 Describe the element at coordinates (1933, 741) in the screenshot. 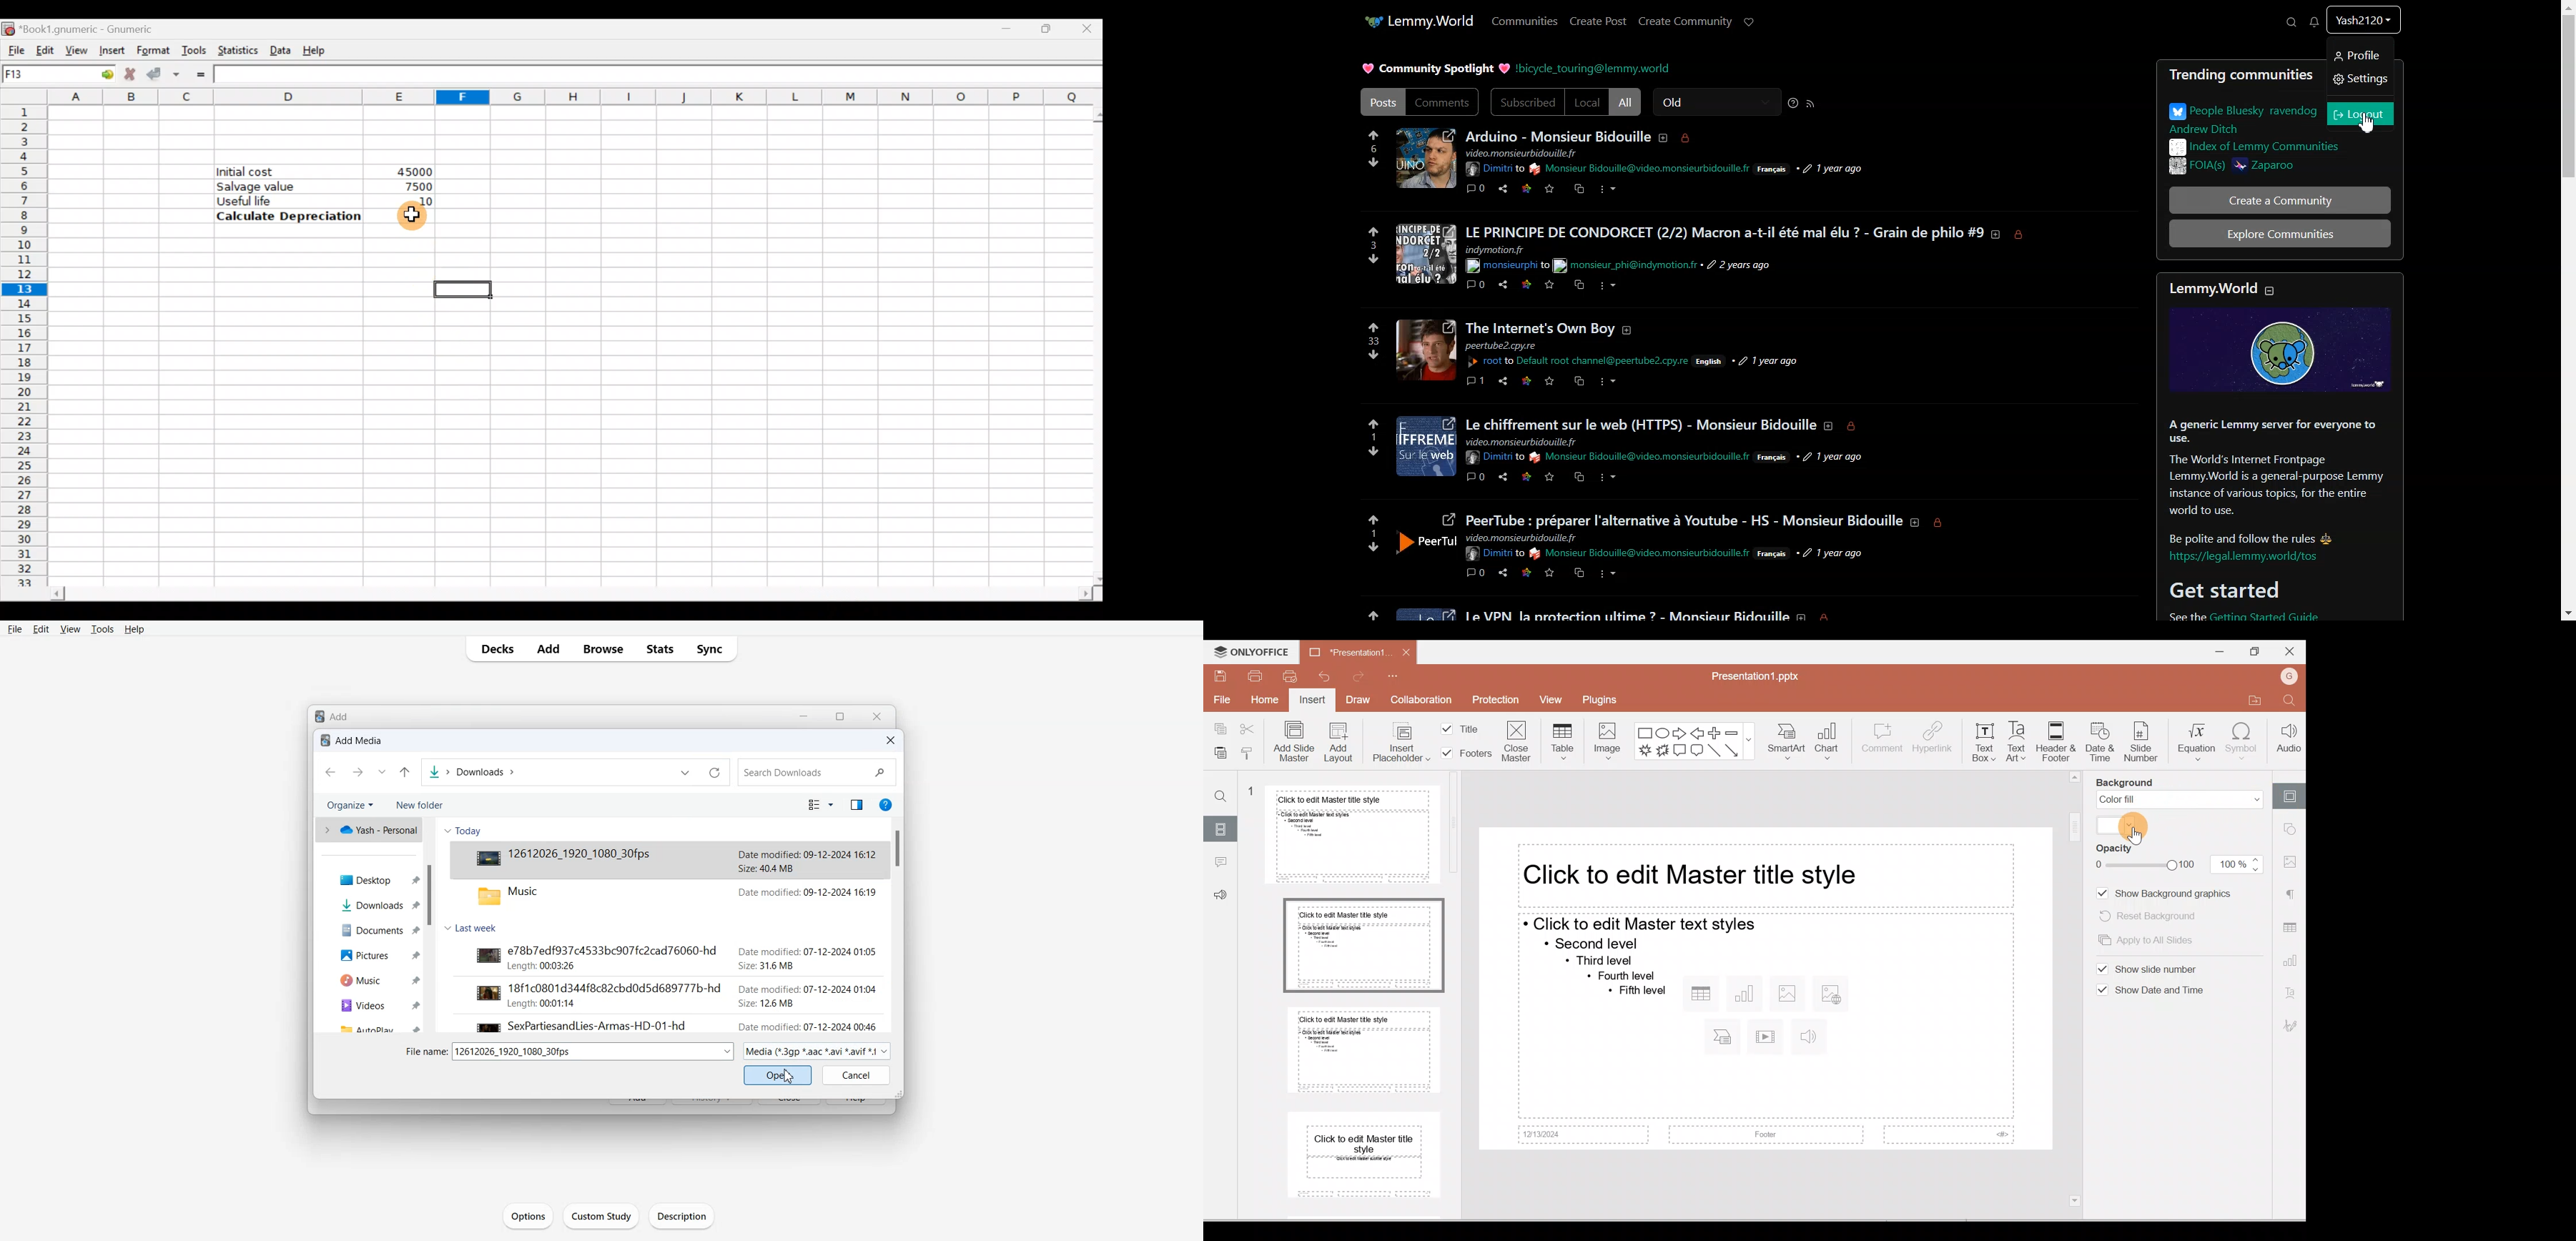

I see `Hyperlink` at that location.